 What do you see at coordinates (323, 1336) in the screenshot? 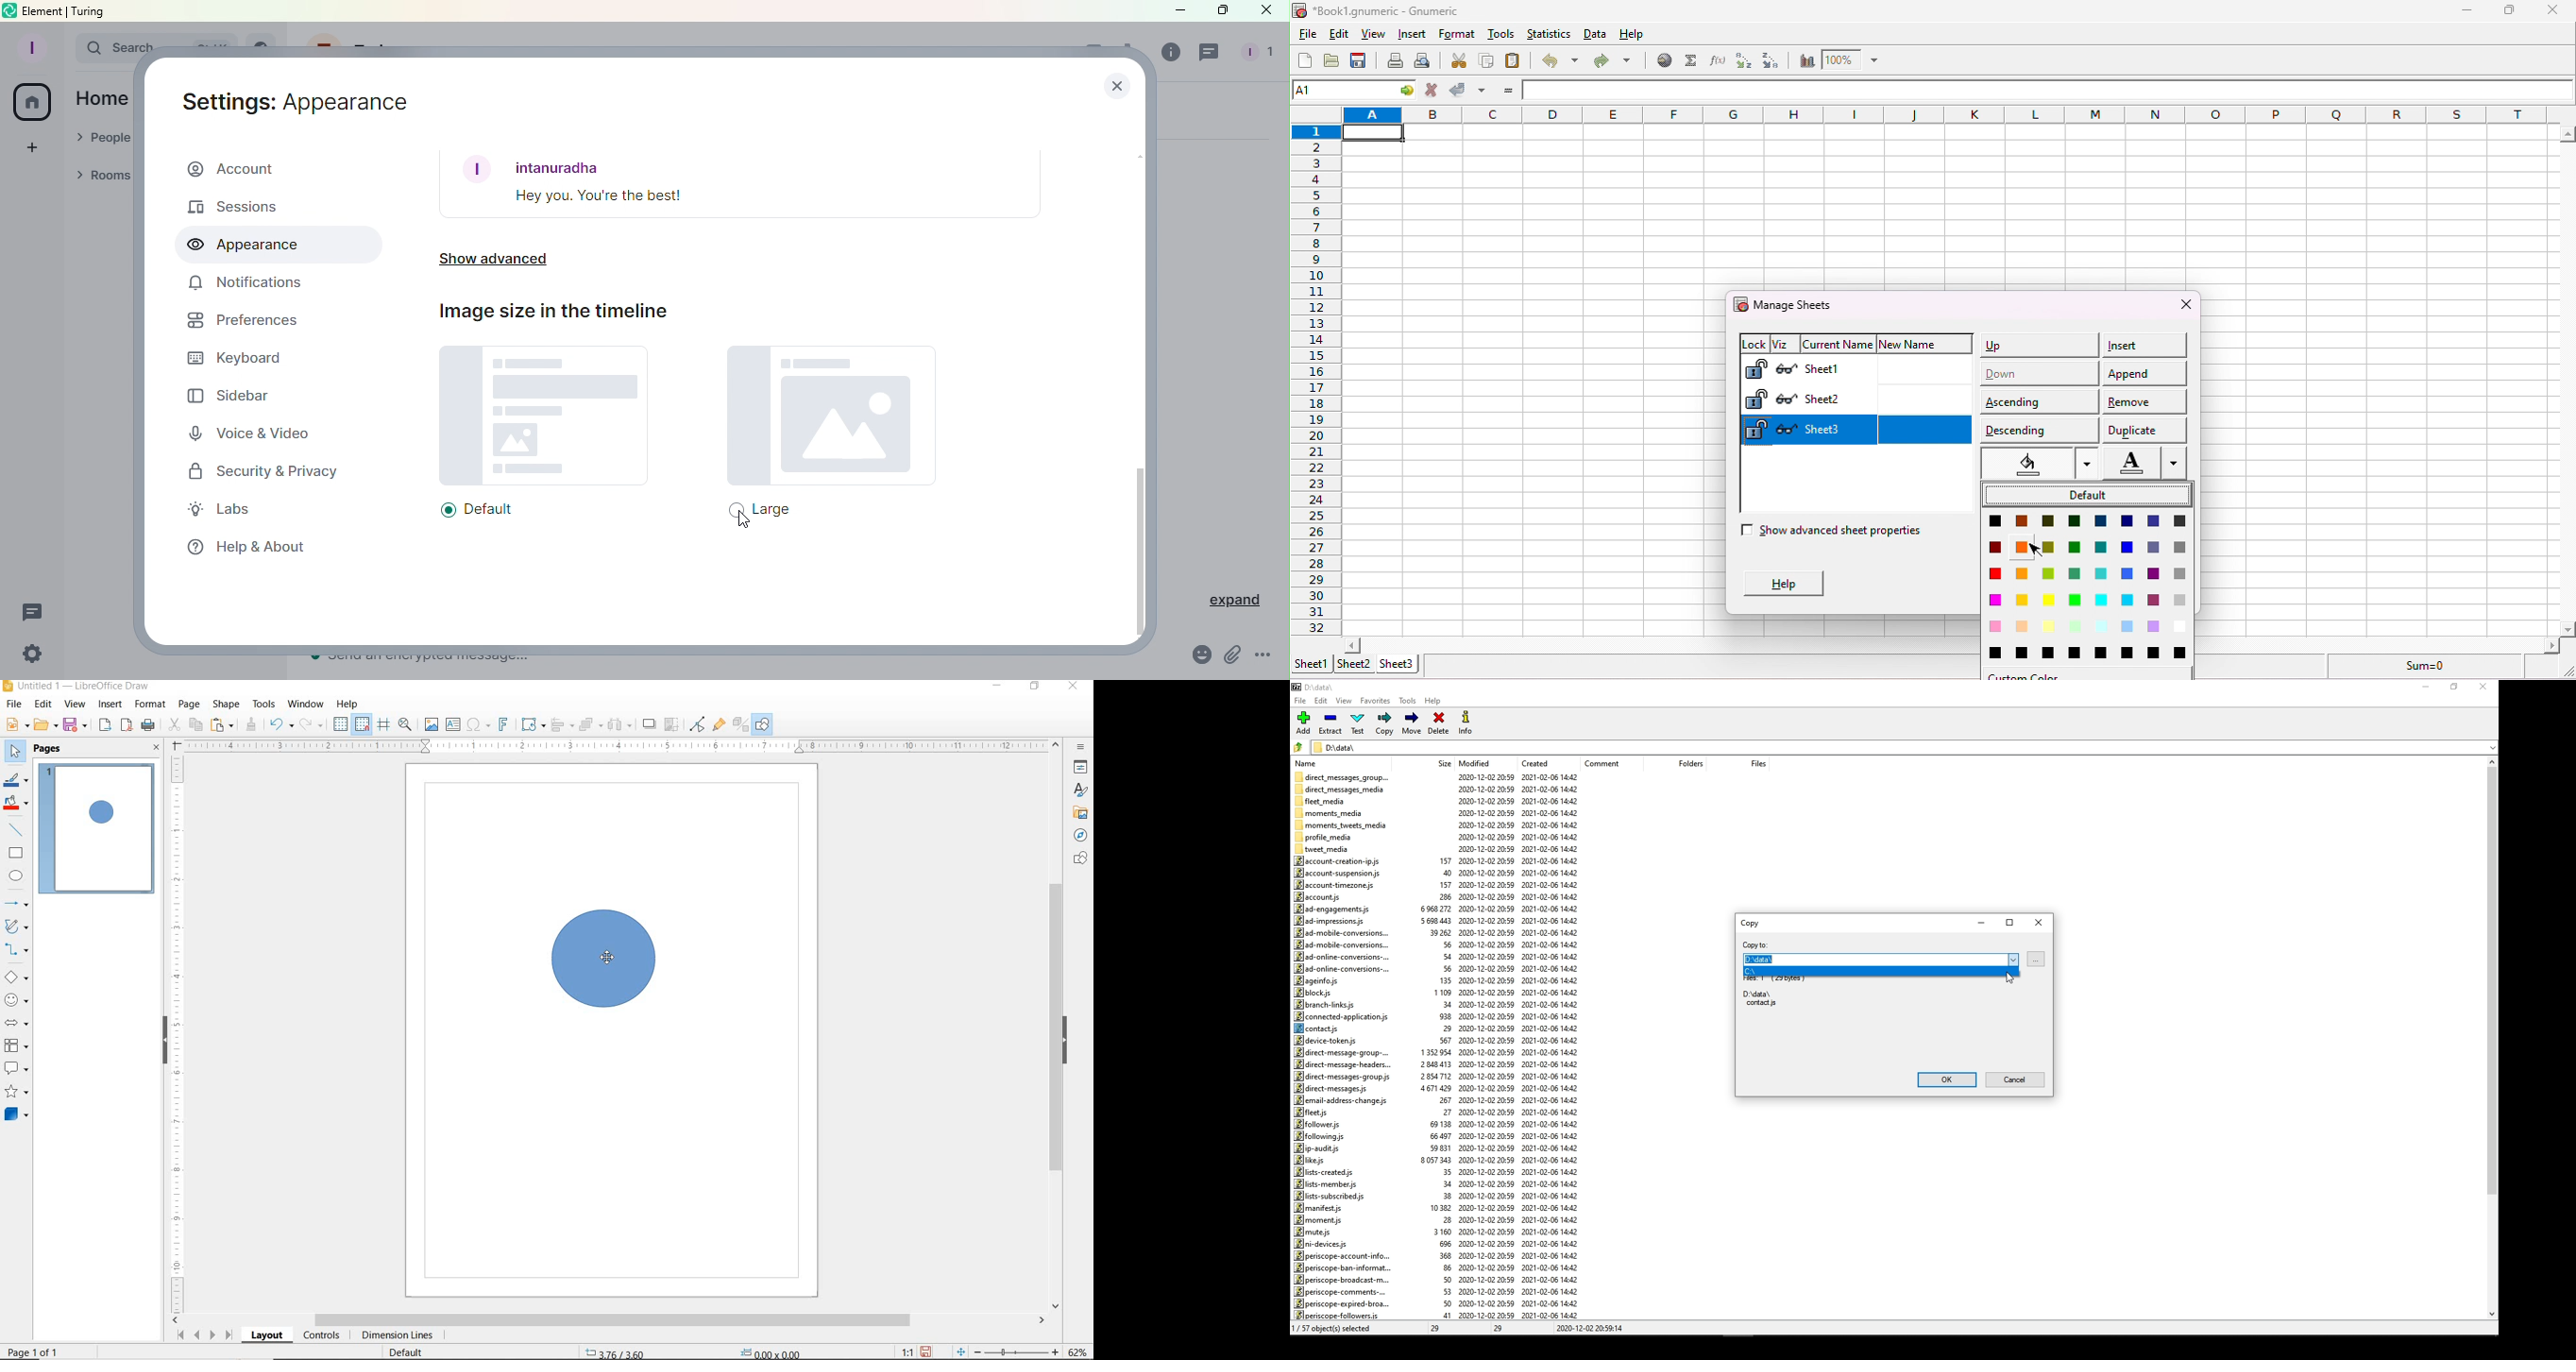
I see `CONTROLS` at bounding box center [323, 1336].